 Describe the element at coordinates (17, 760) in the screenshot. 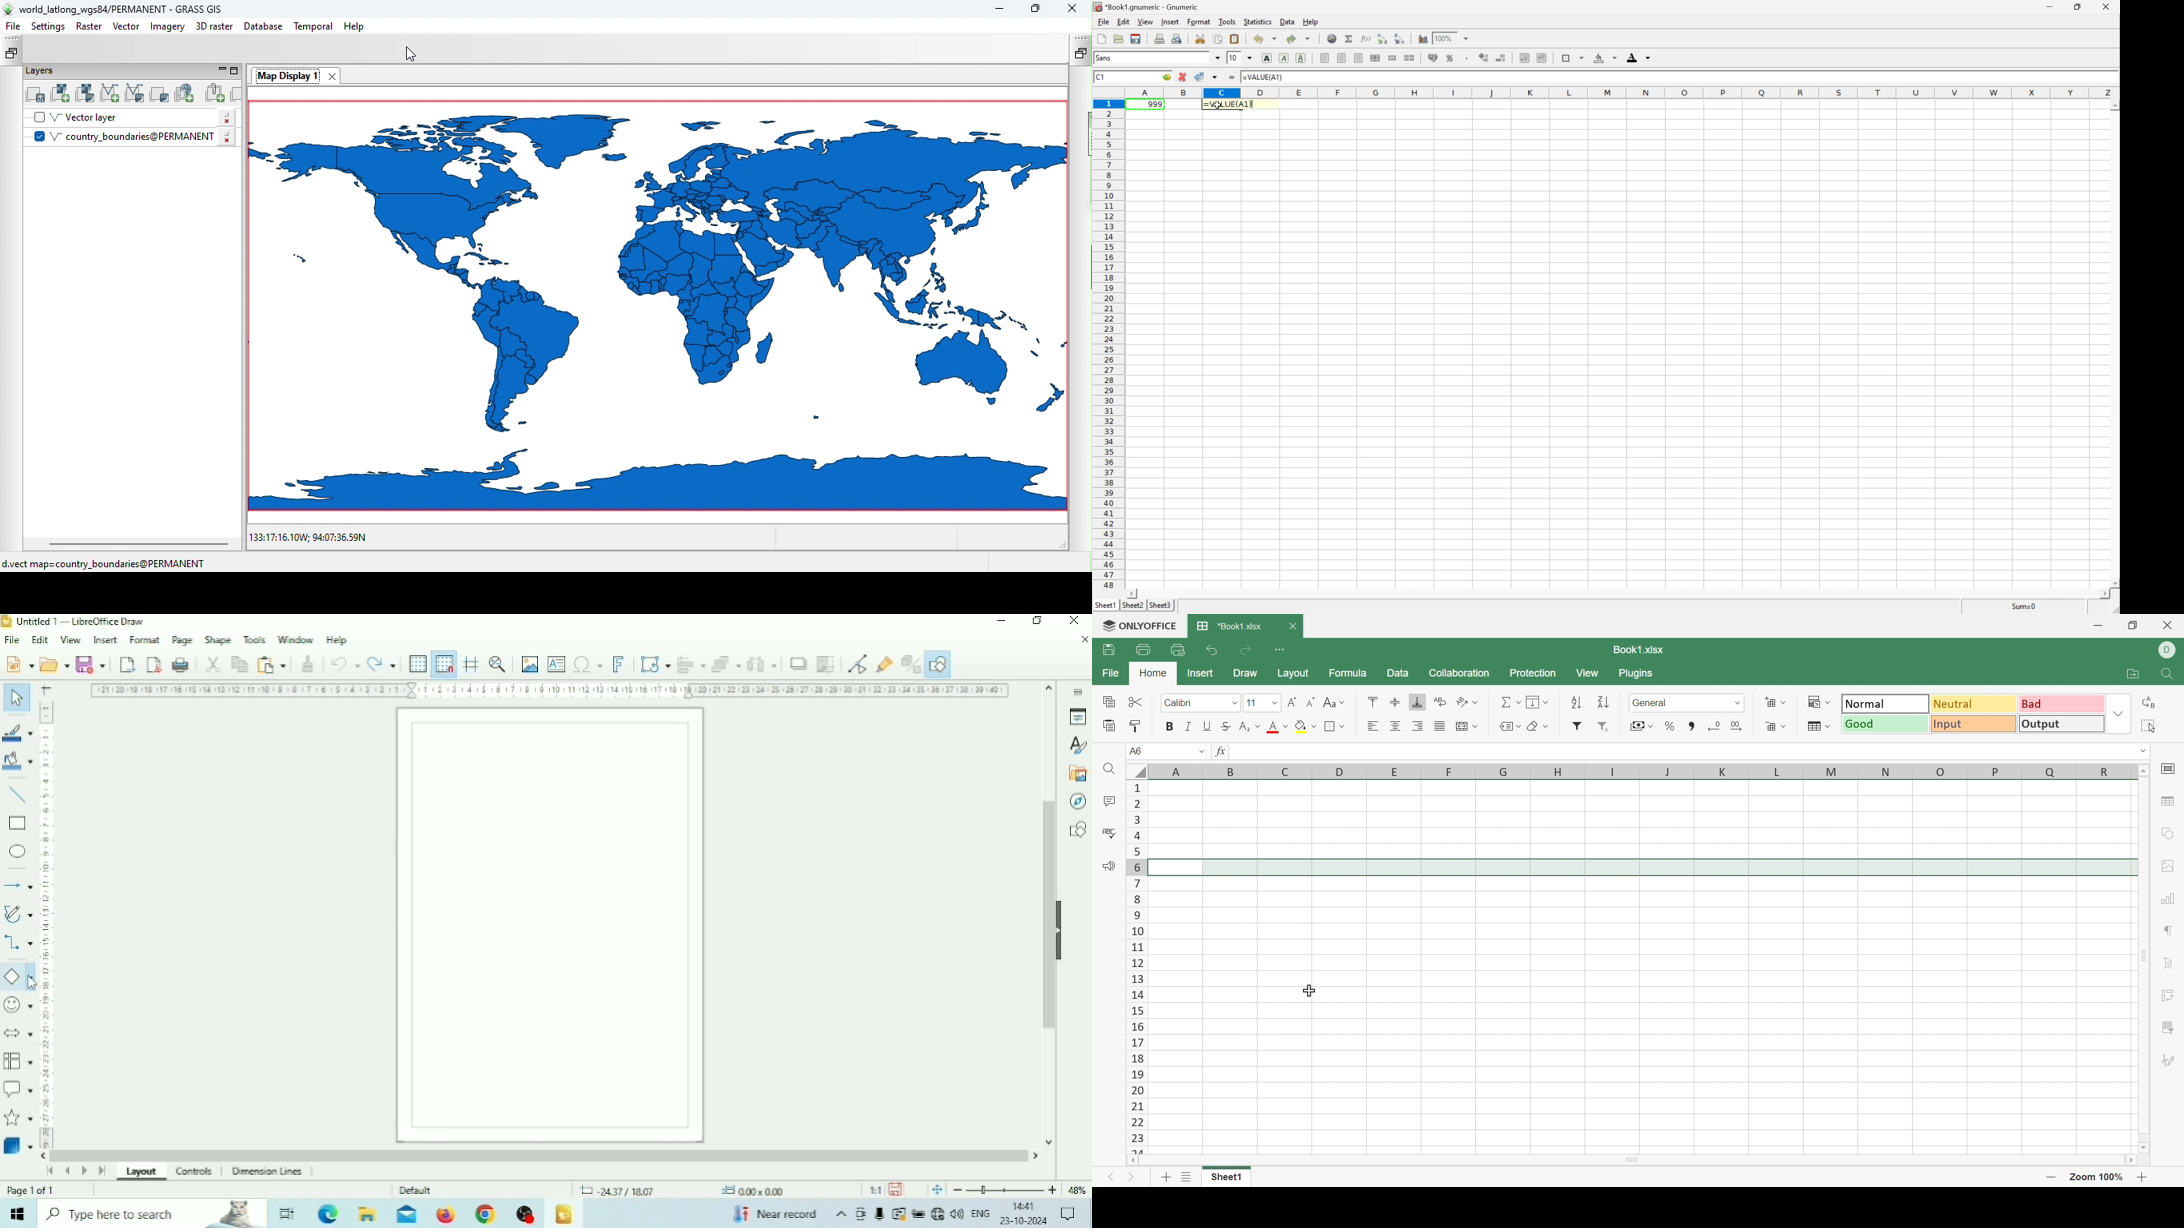

I see `Fill Color` at that location.